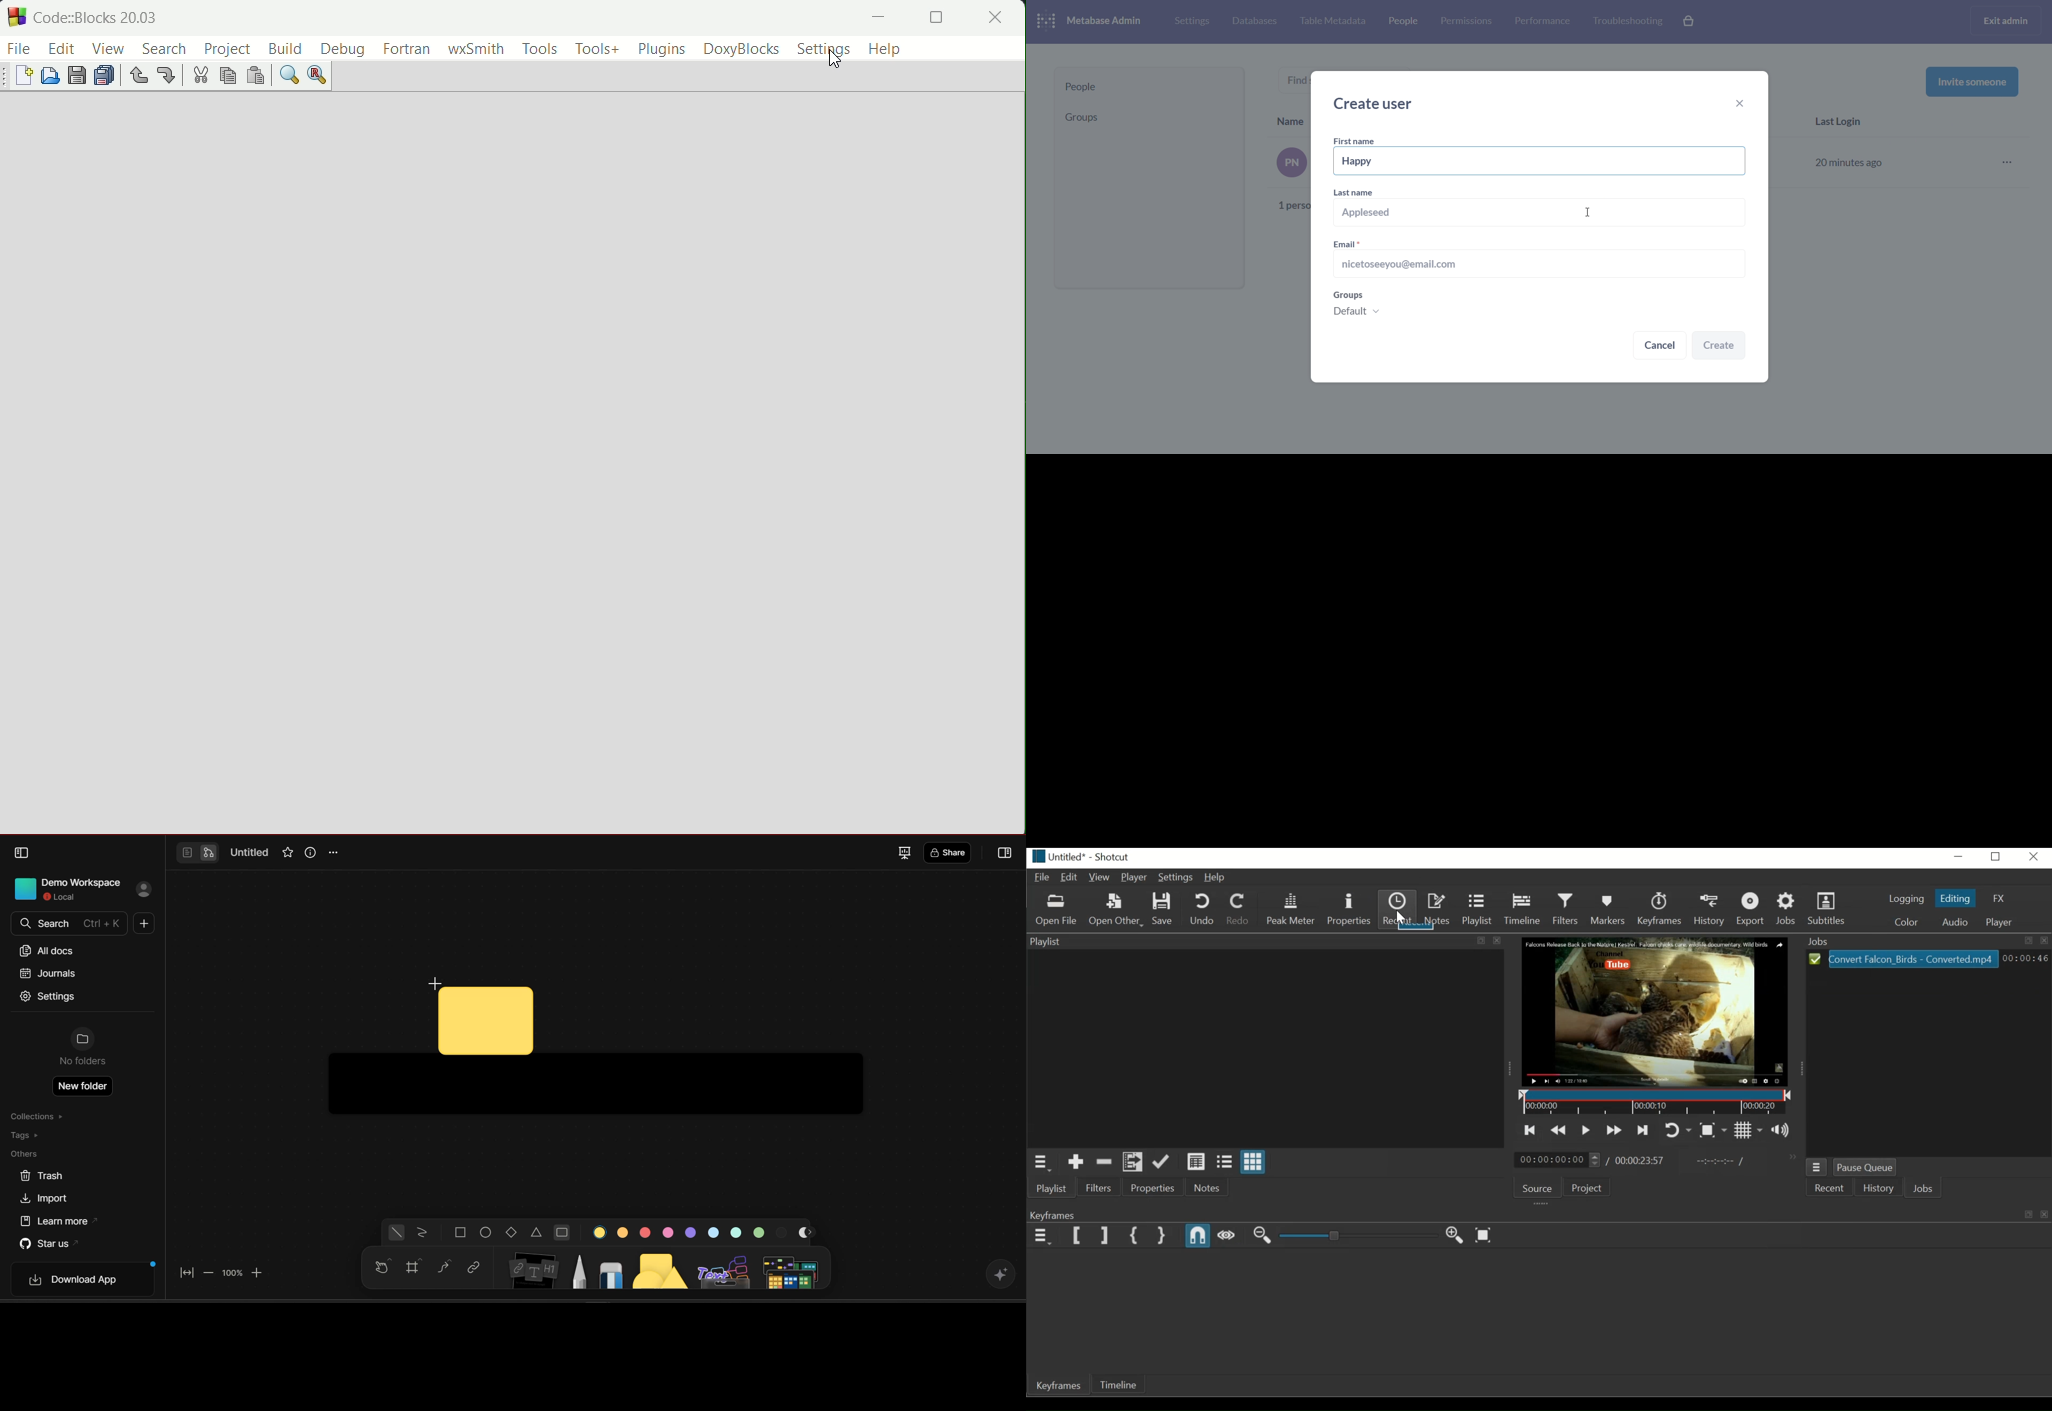 This screenshot has width=2072, height=1428. What do you see at coordinates (77, 76) in the screenshot?
I see `save` at bounding box center [77, 76].